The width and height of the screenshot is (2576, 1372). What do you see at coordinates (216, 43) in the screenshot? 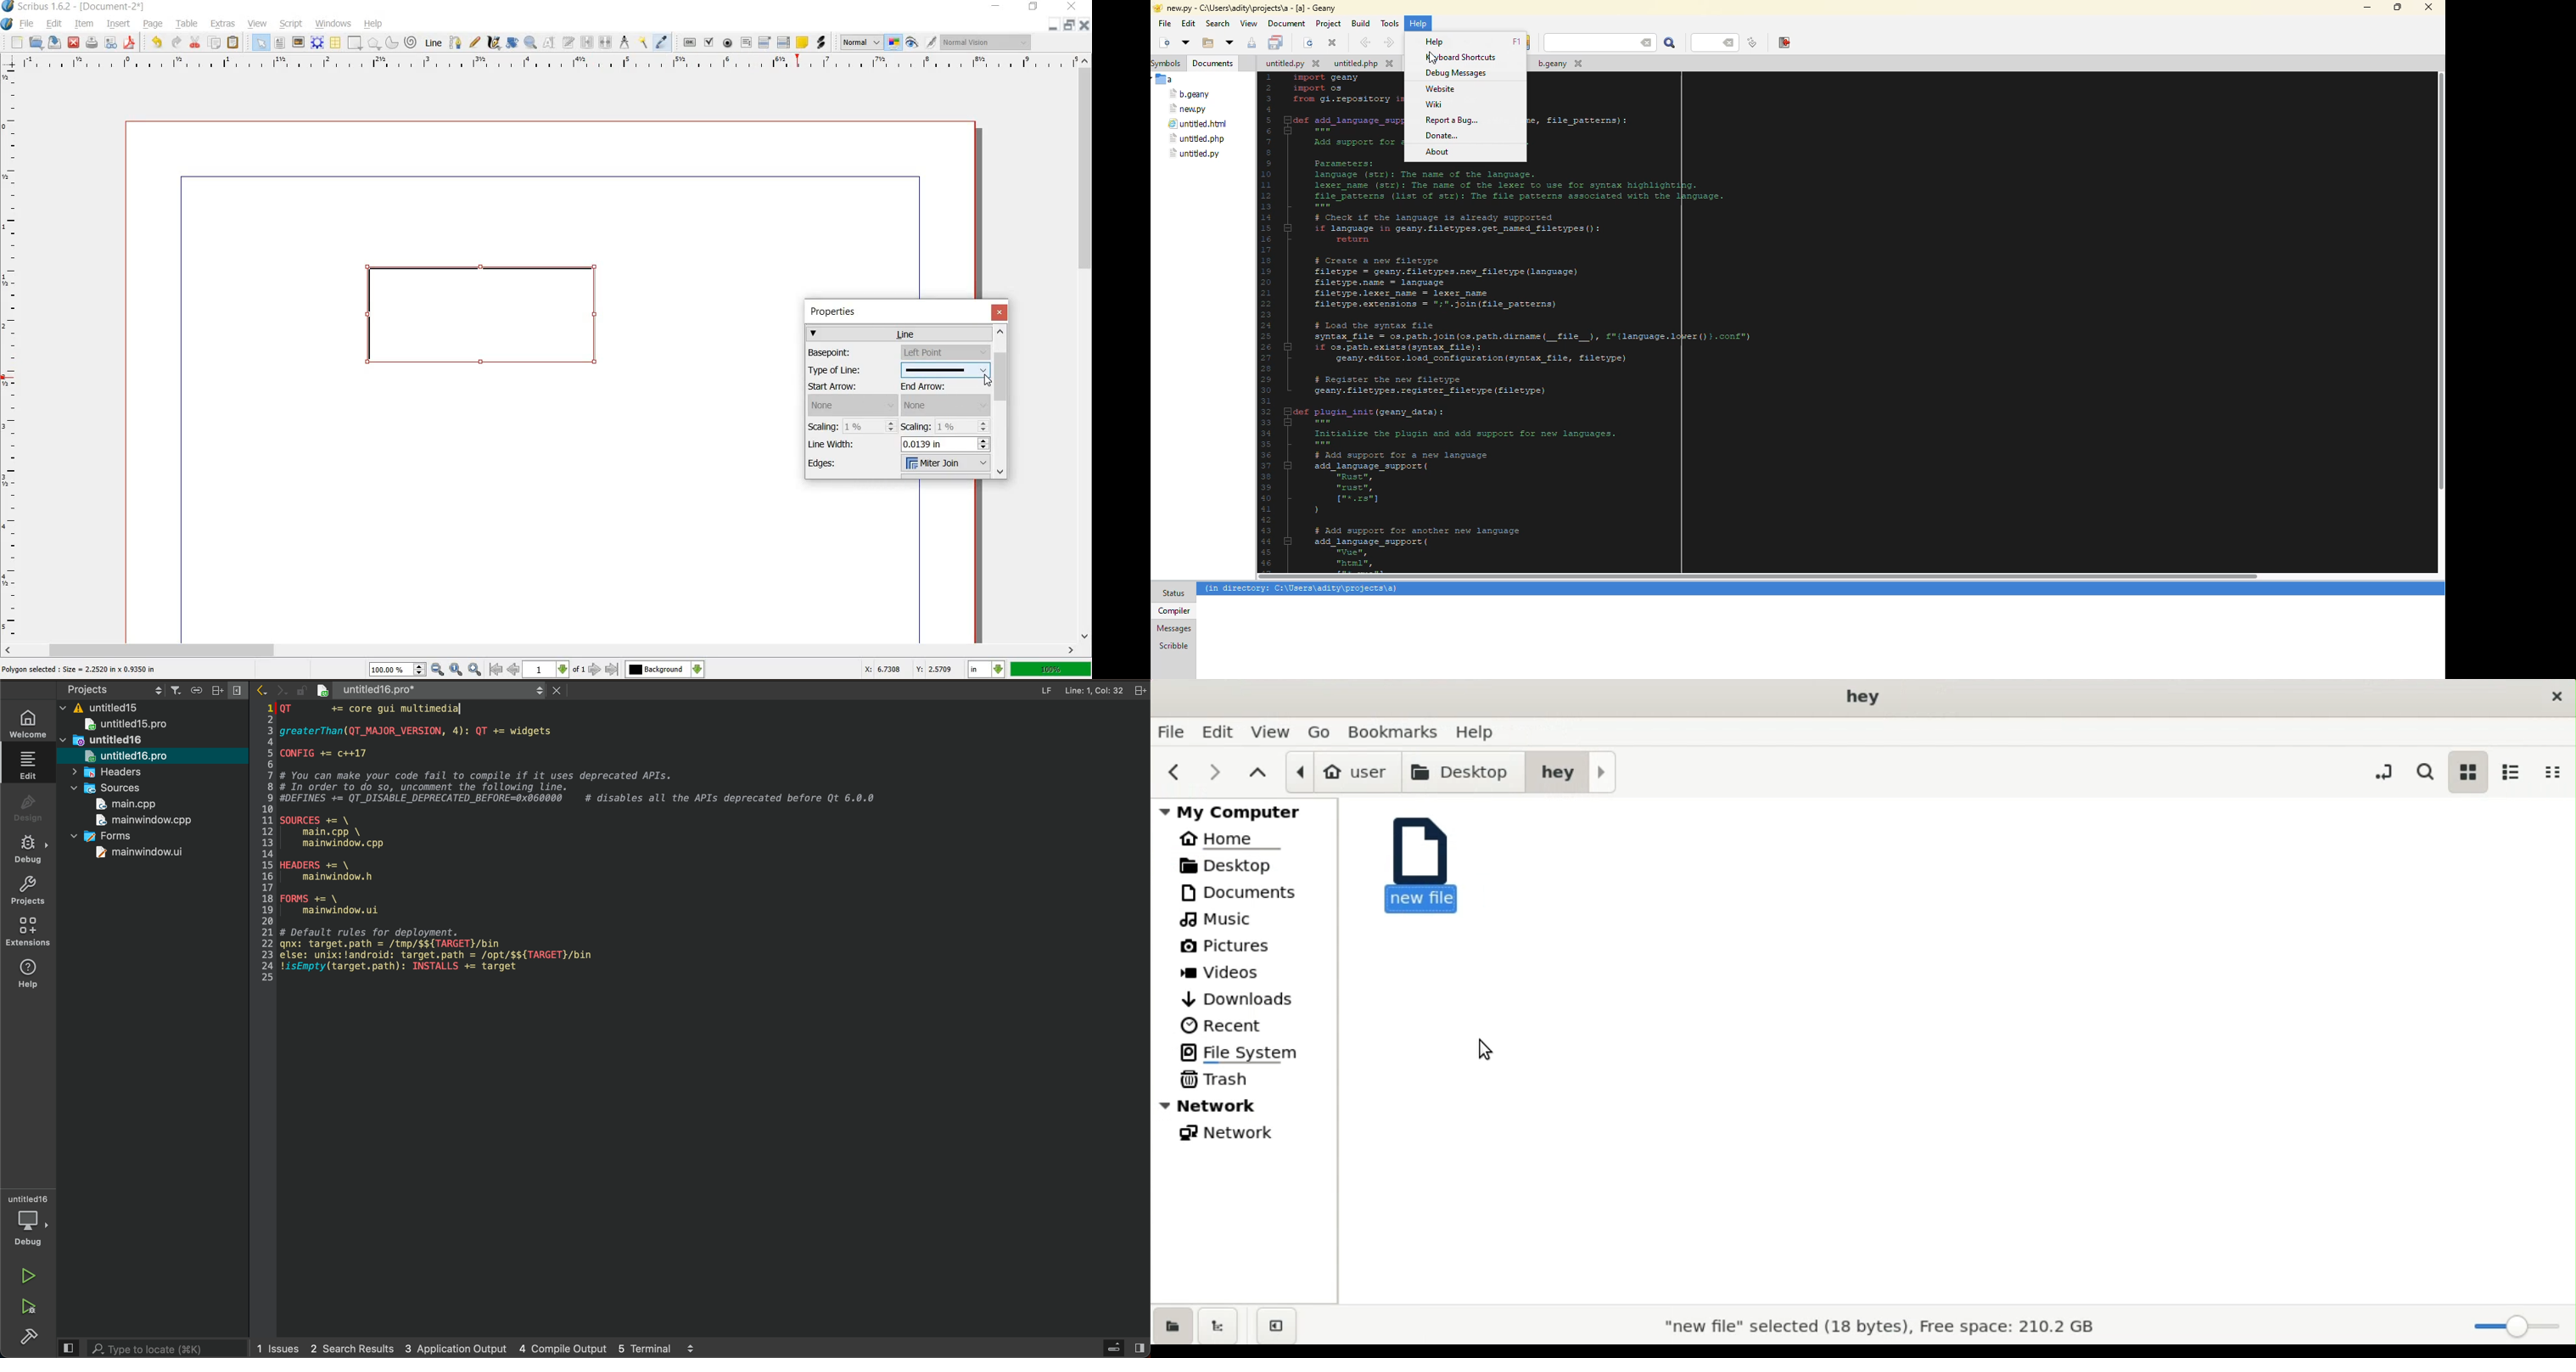
I see `COPY` at bounding box center [216, 43].